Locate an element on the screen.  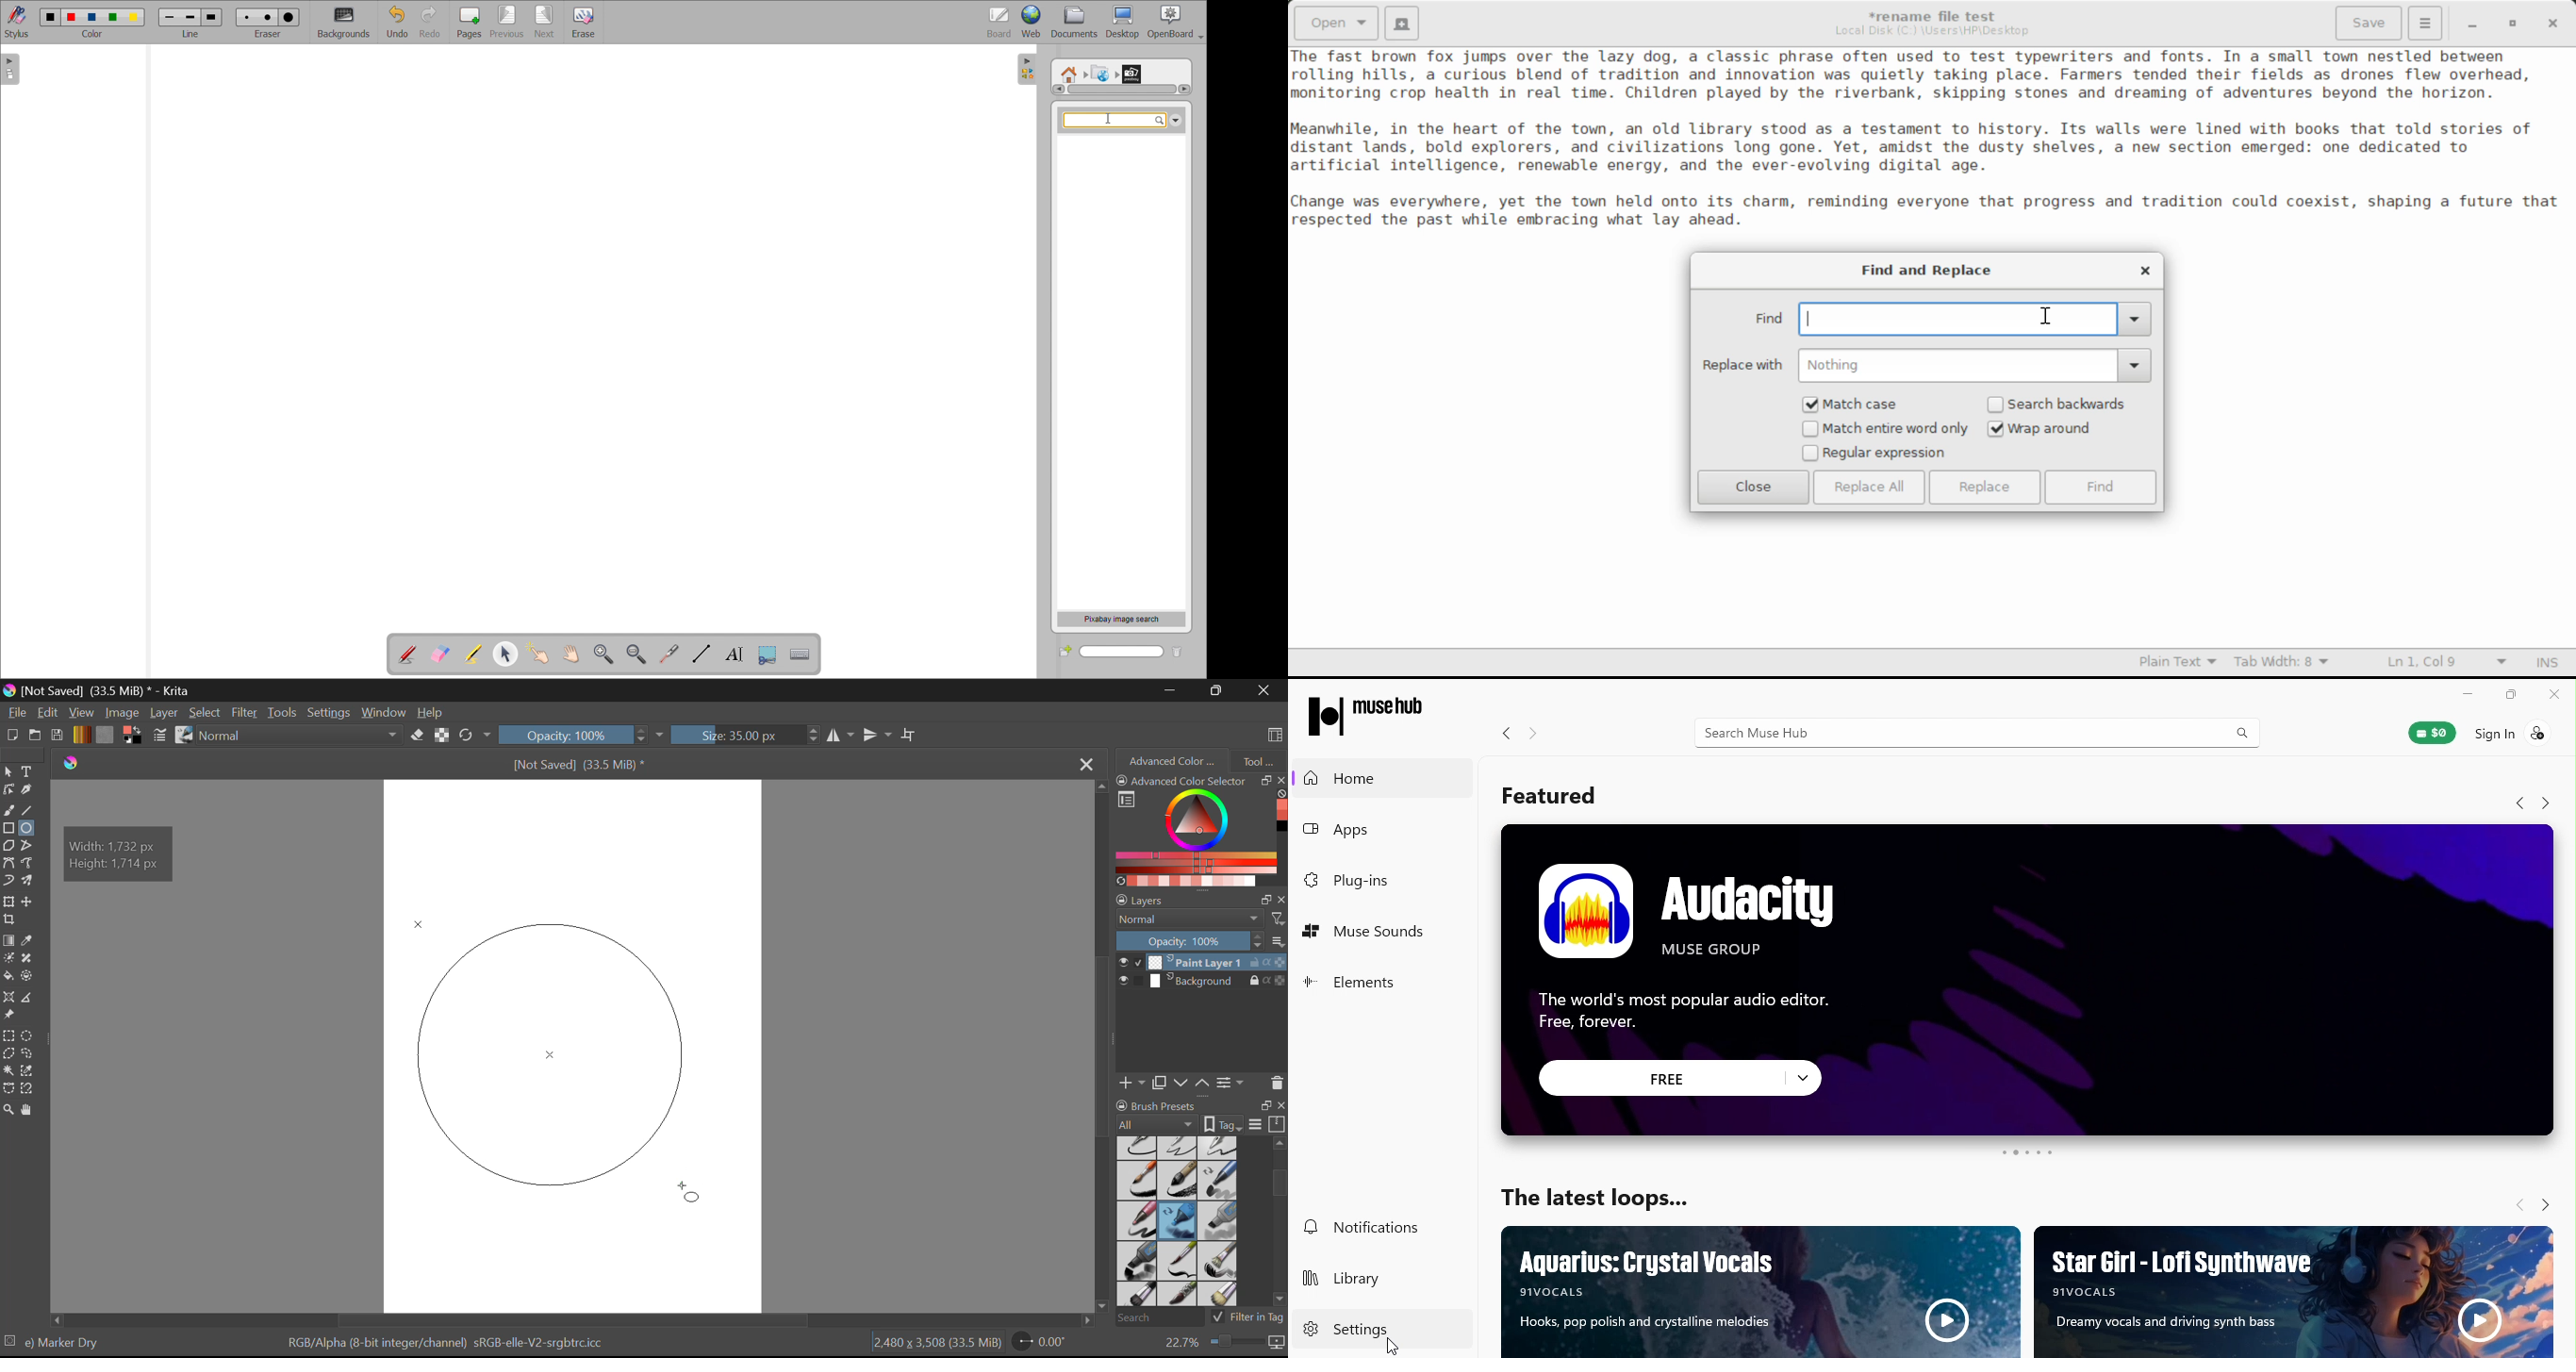
Selected Brush Preset is located at coordinates (55, 1341).